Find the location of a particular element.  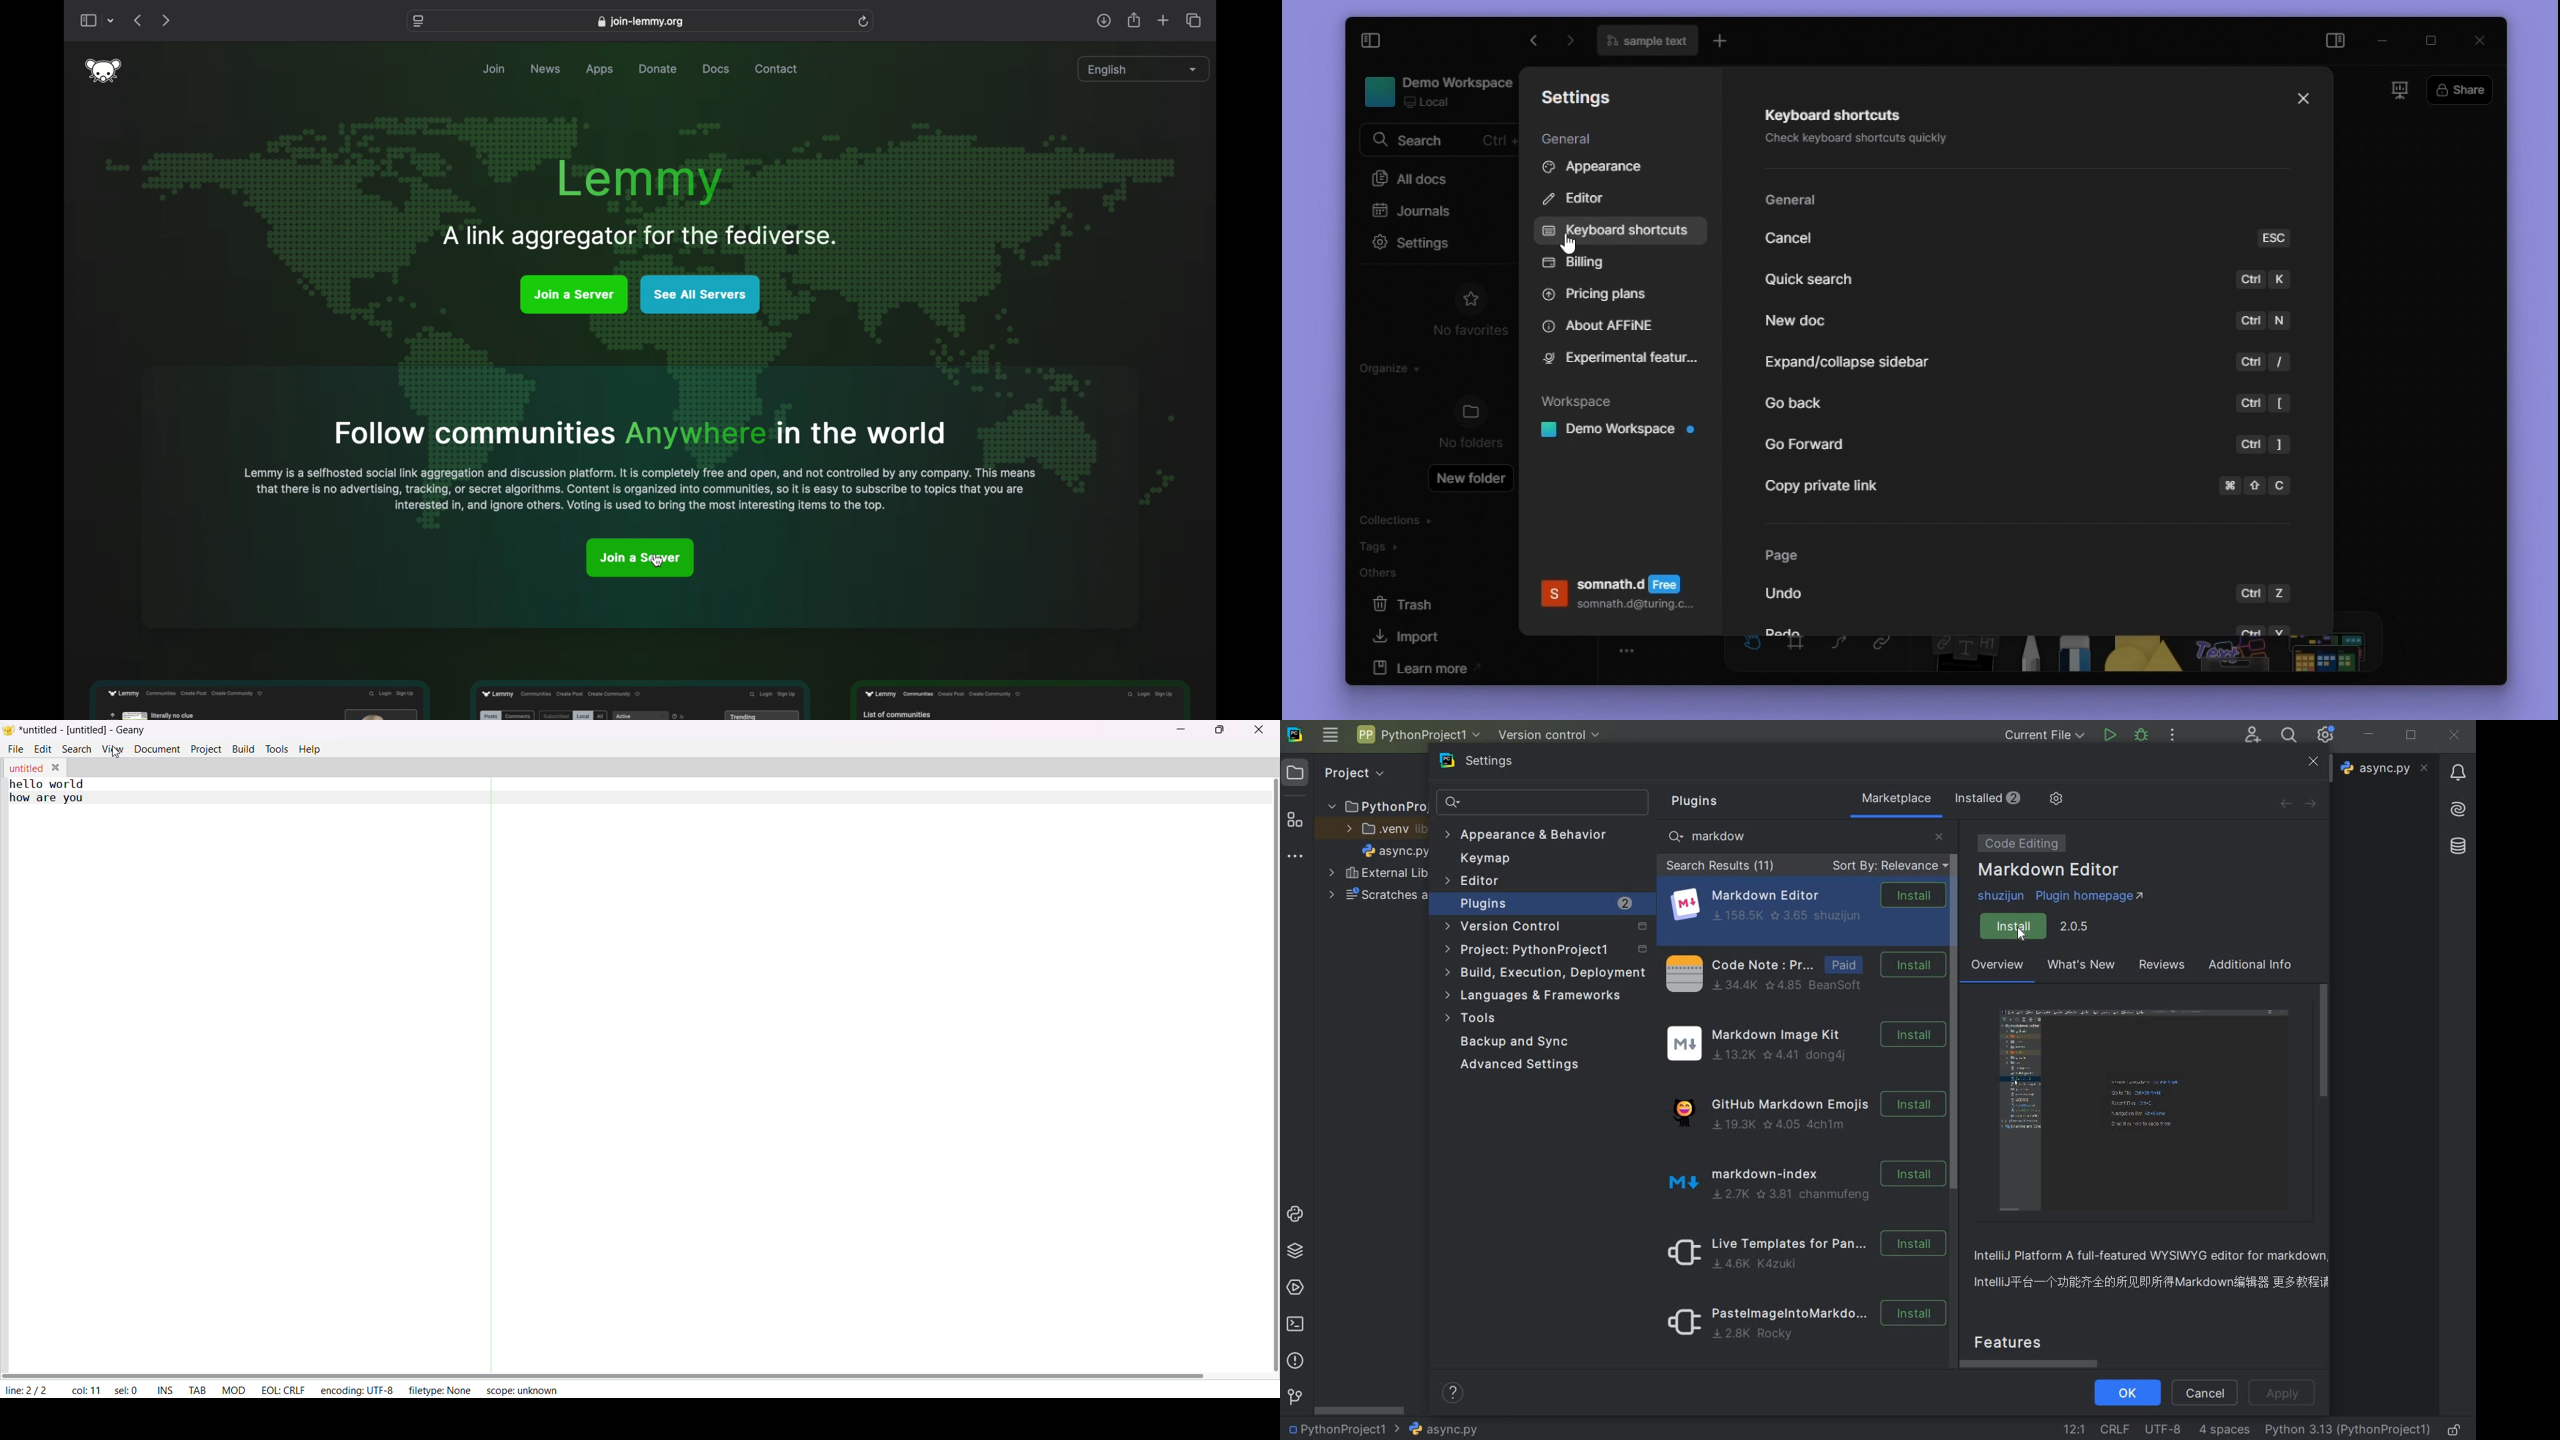

Copy private link is located at coordinates (1819, 489).